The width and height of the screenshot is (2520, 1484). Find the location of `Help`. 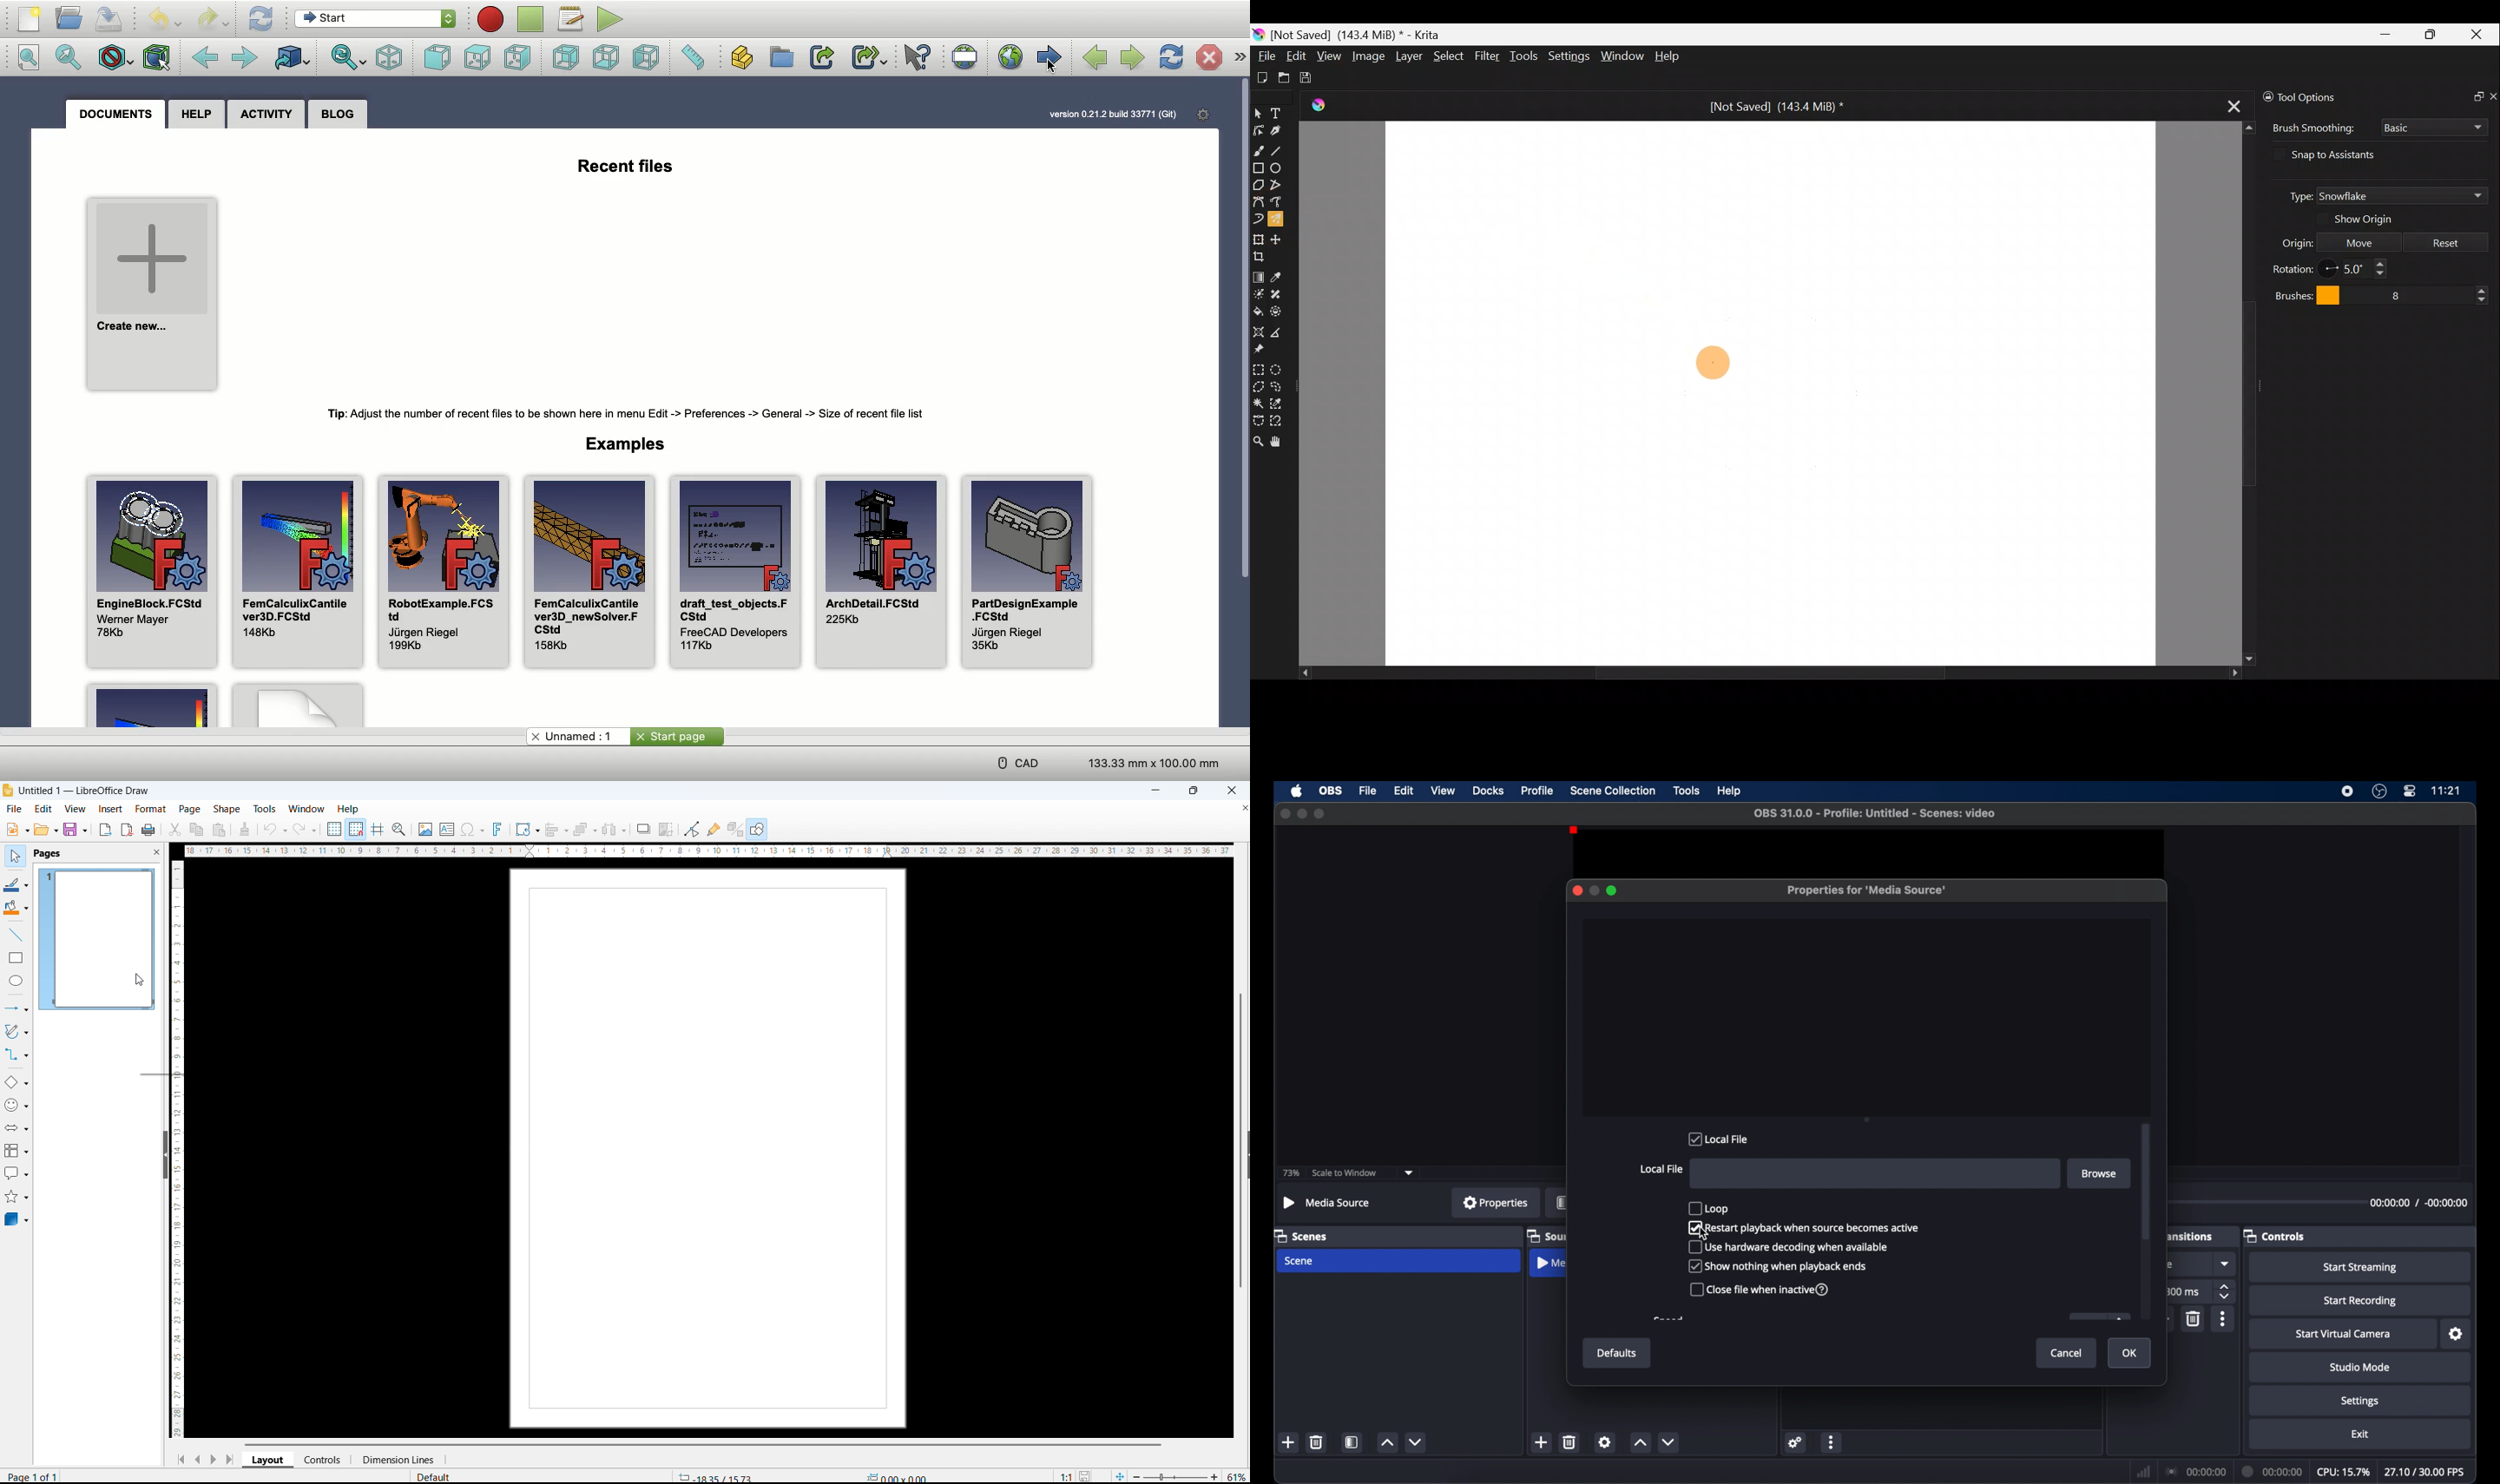

Help is located at coordinates (199, 113).